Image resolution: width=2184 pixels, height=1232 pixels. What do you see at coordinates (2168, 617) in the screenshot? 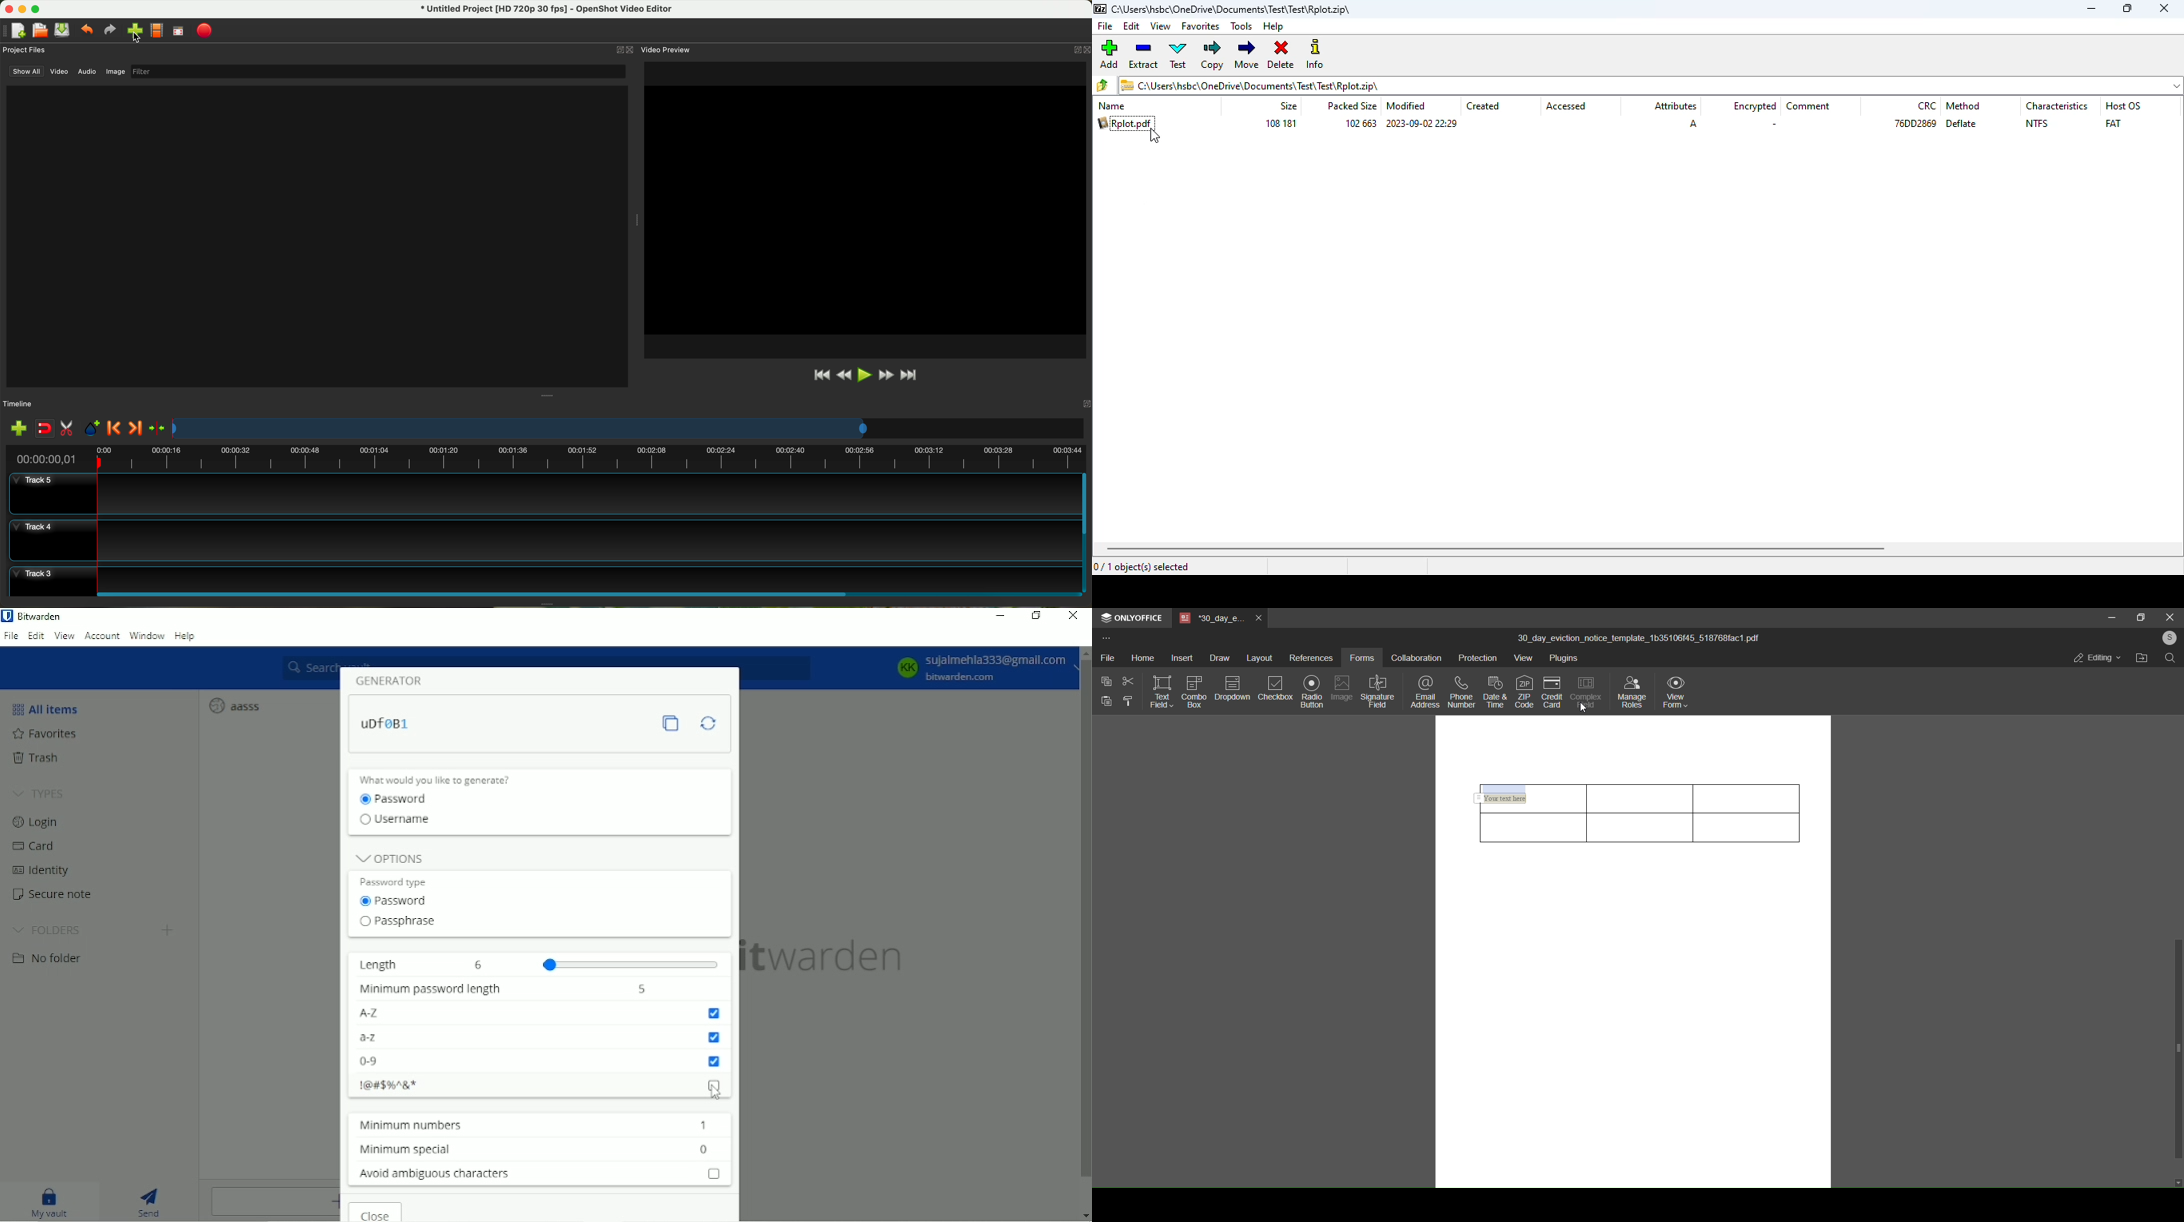
I see `close` at bounding box center [2168, 617].